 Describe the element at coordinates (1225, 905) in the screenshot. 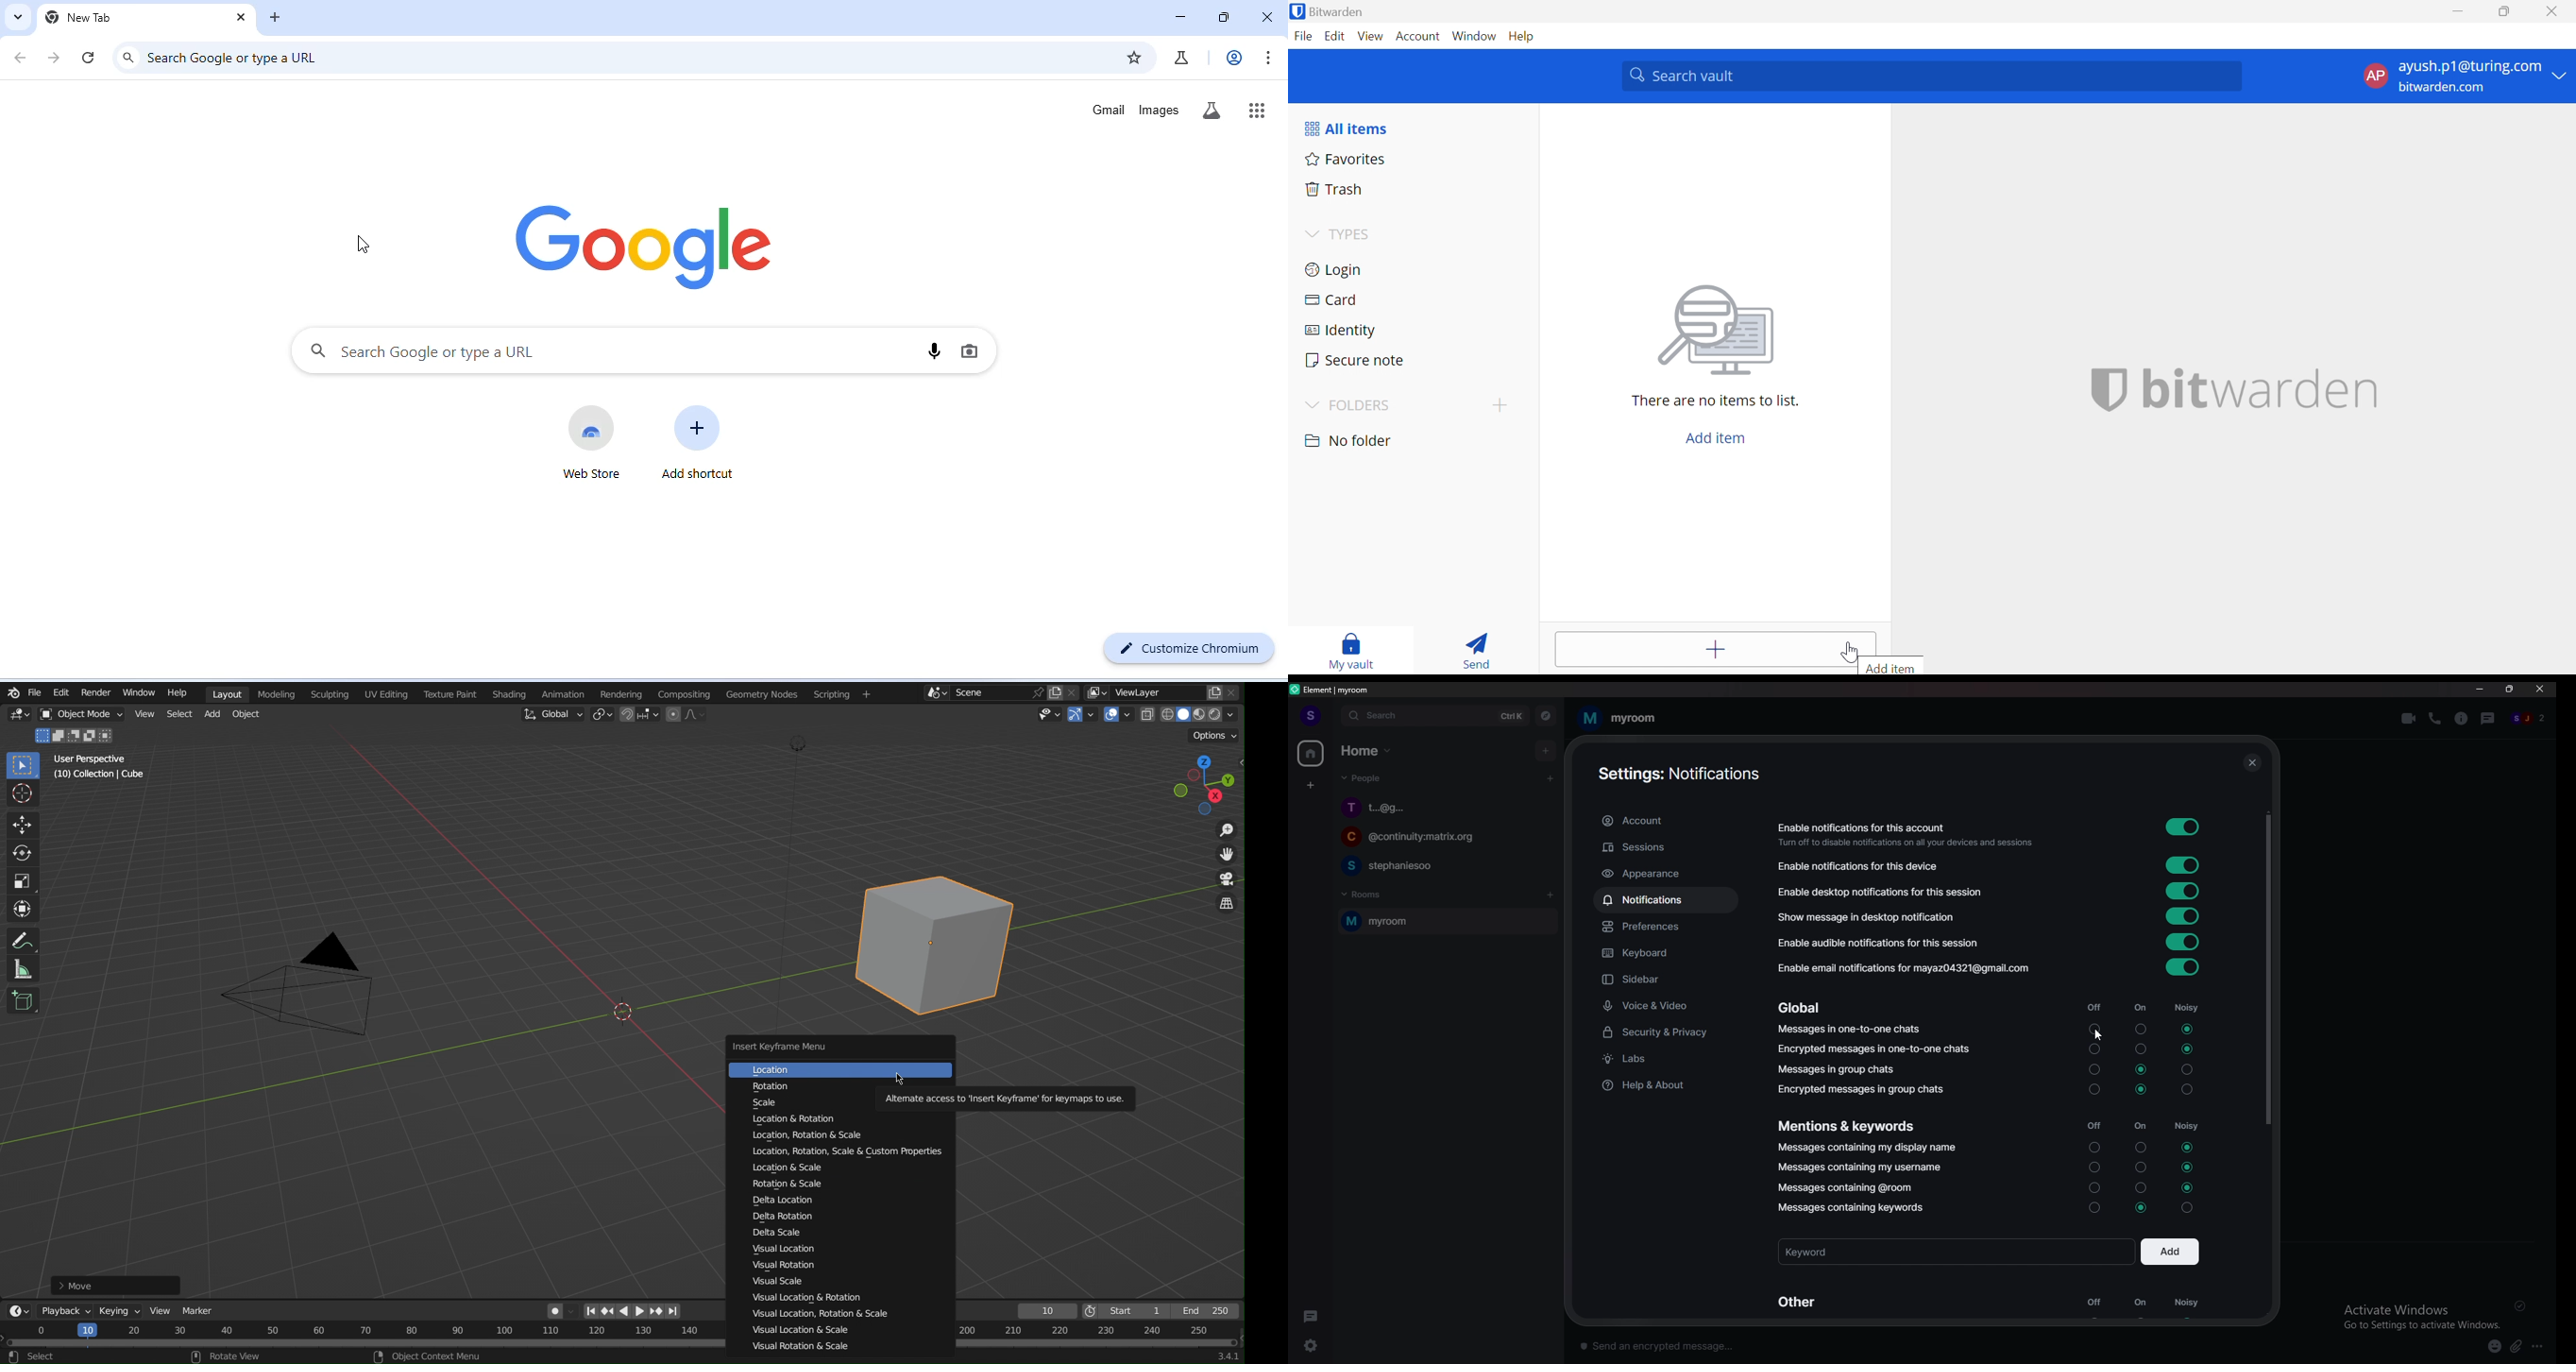

I see `Toggle View` at that location.